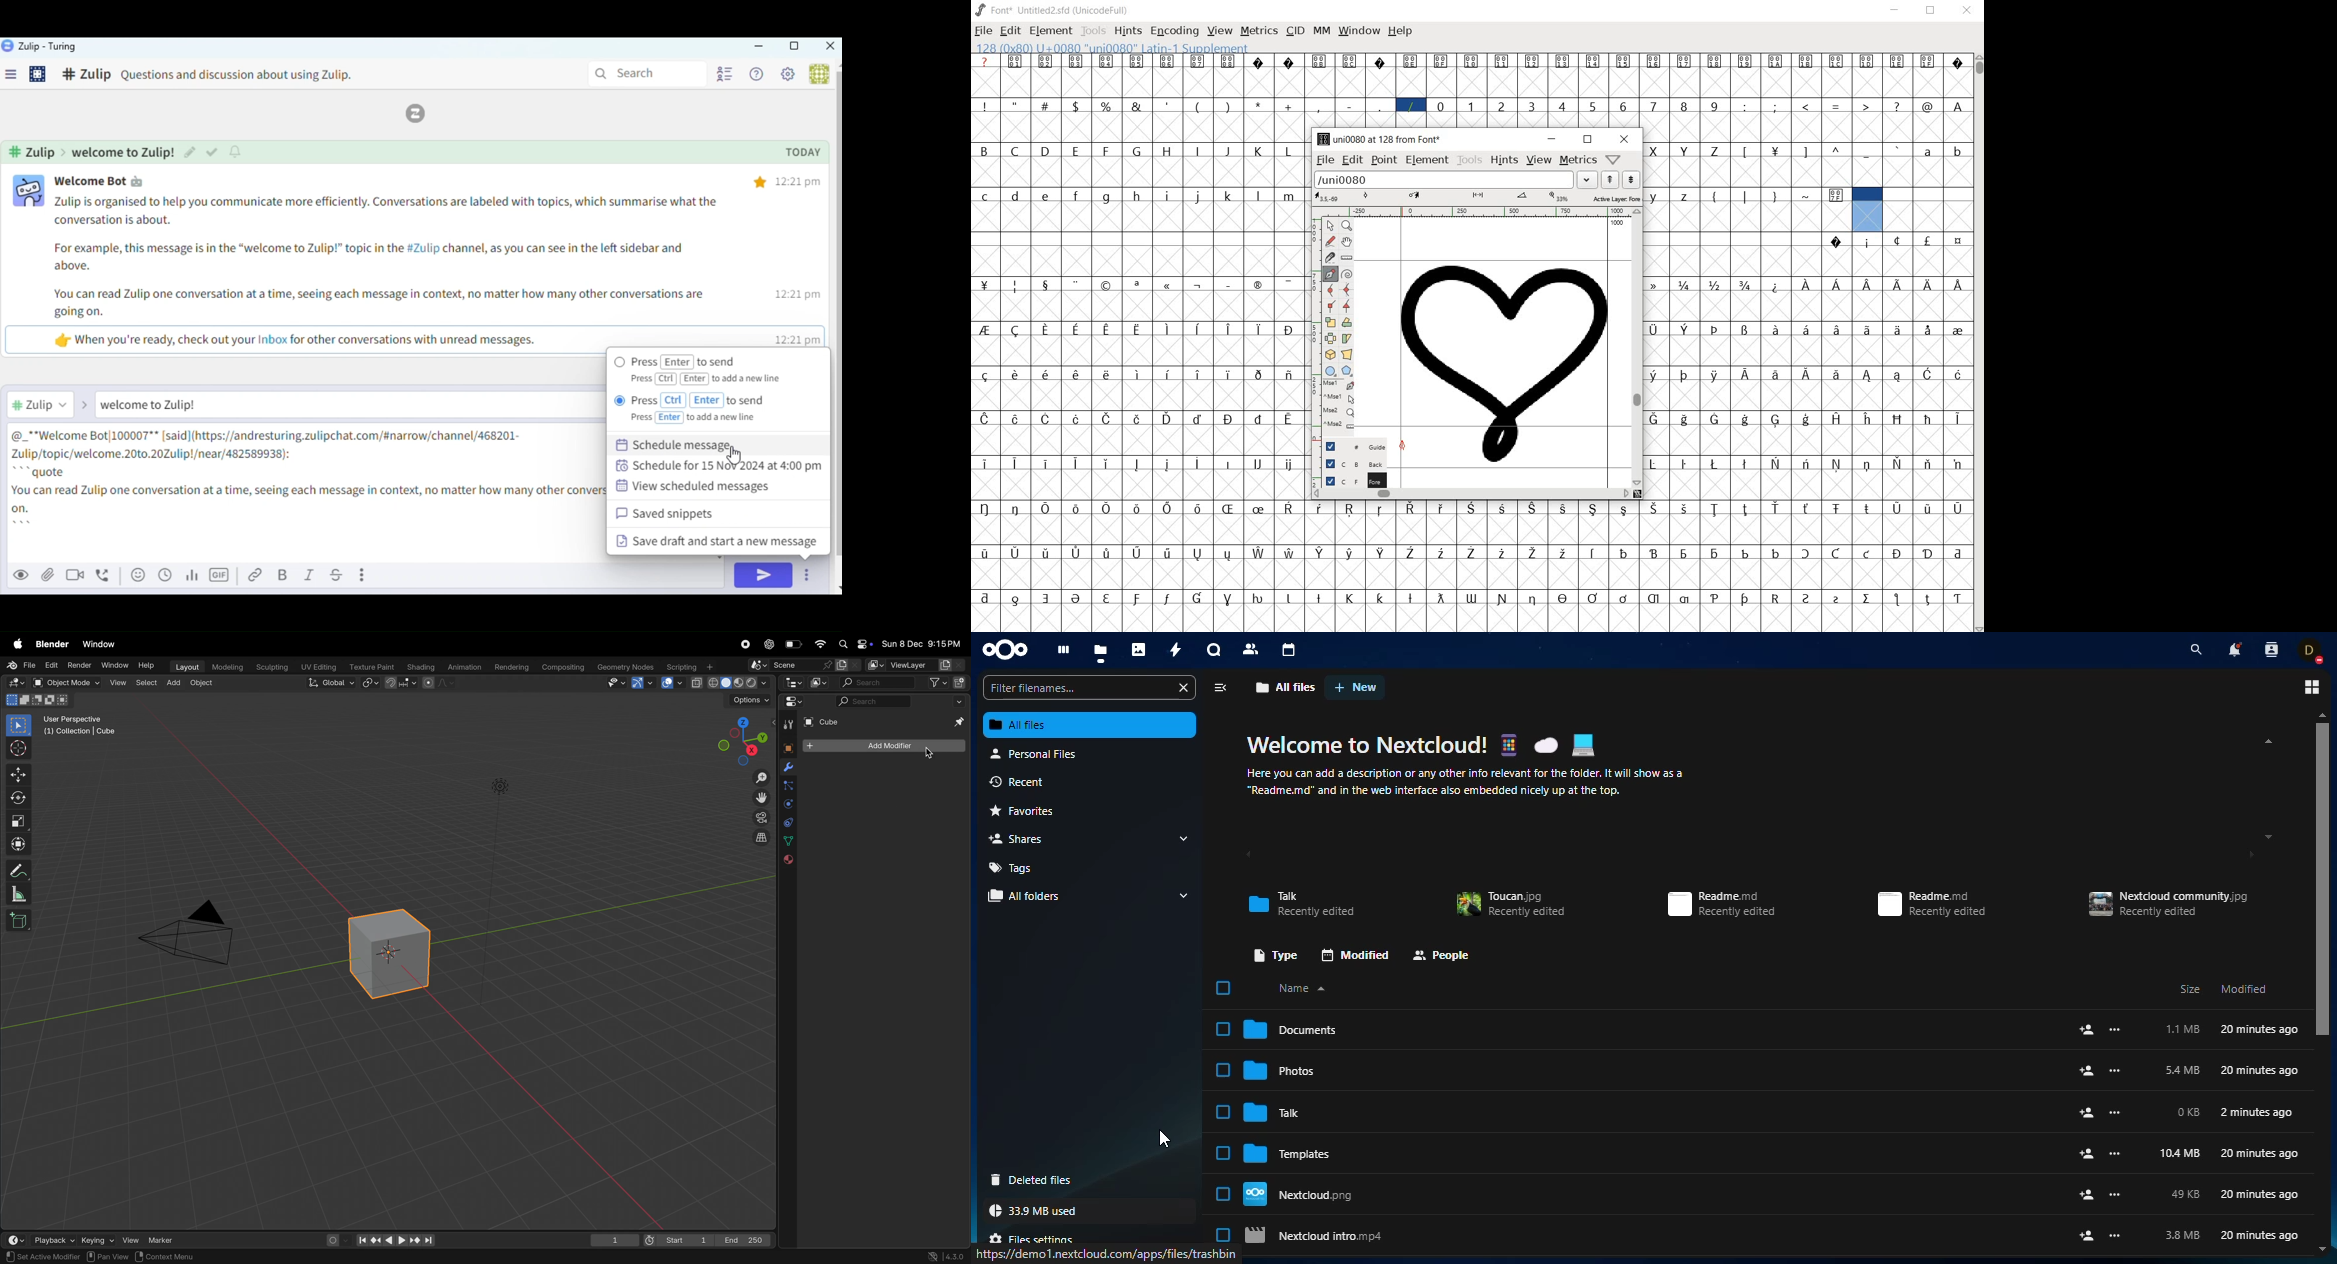 The width and height of the screenshot is (2352, 1288). I want to click on drop down, so click(962, 701).